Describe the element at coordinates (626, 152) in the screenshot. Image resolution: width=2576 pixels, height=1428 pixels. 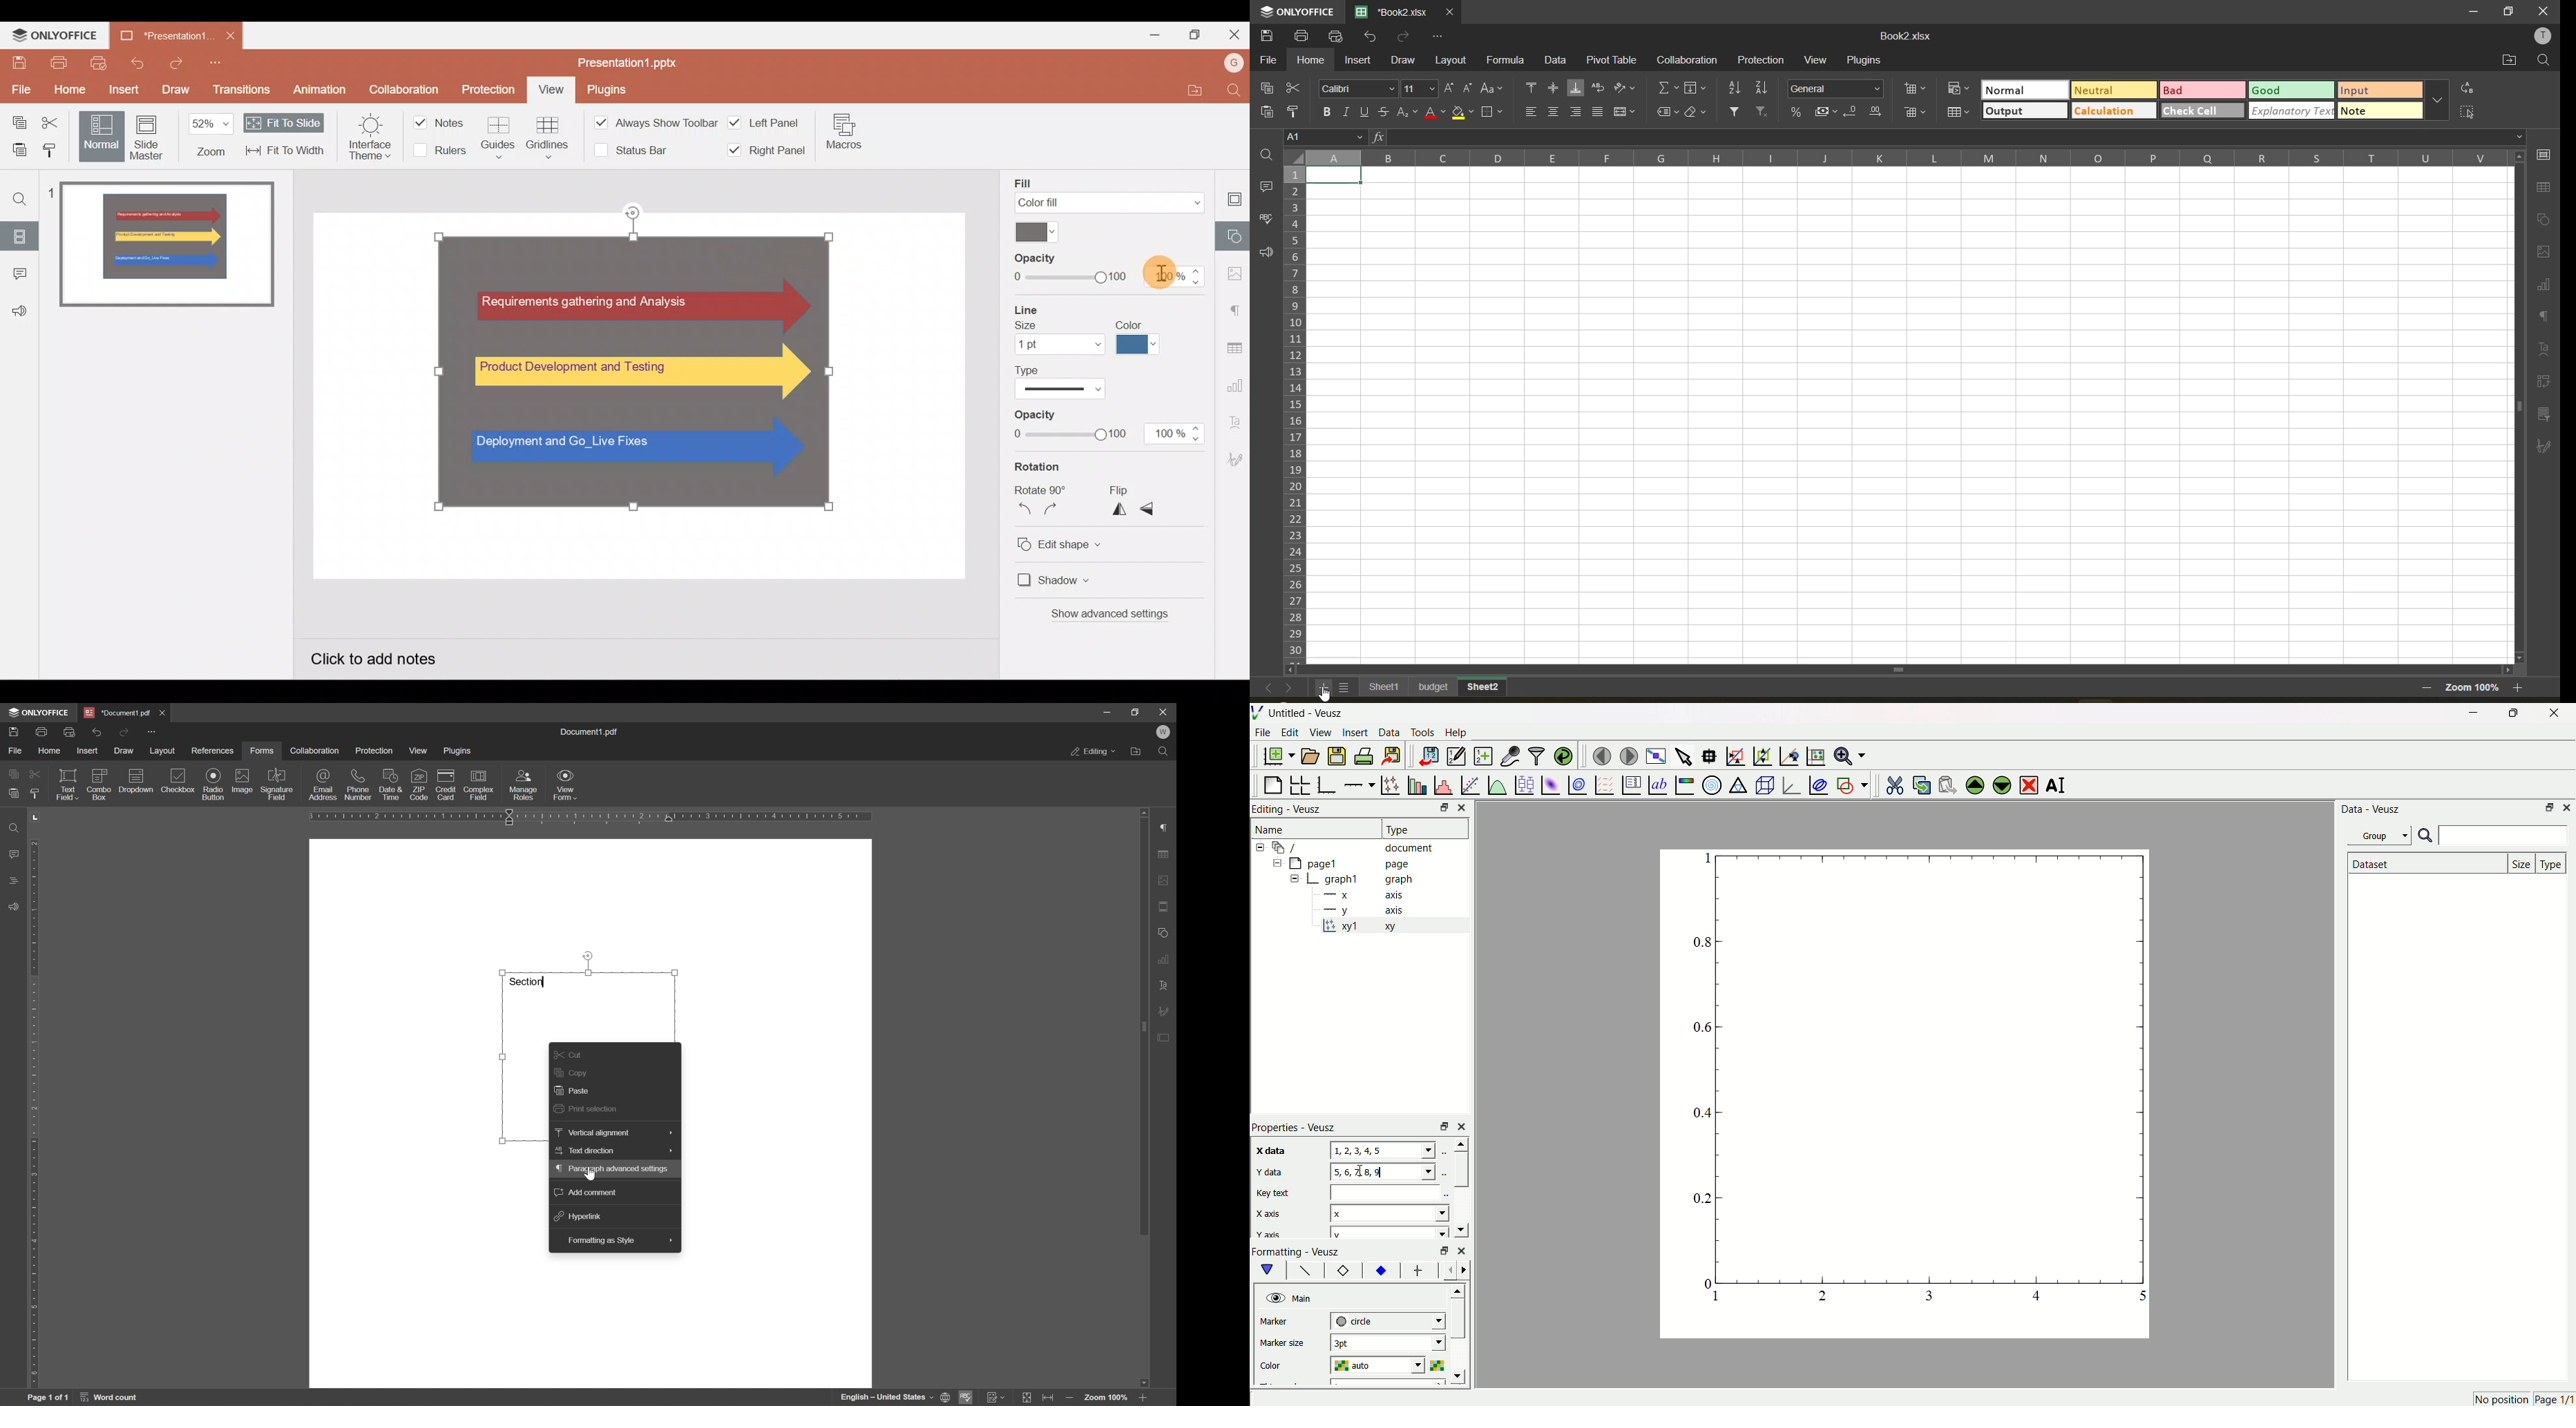
I see `Status bar` at that location.